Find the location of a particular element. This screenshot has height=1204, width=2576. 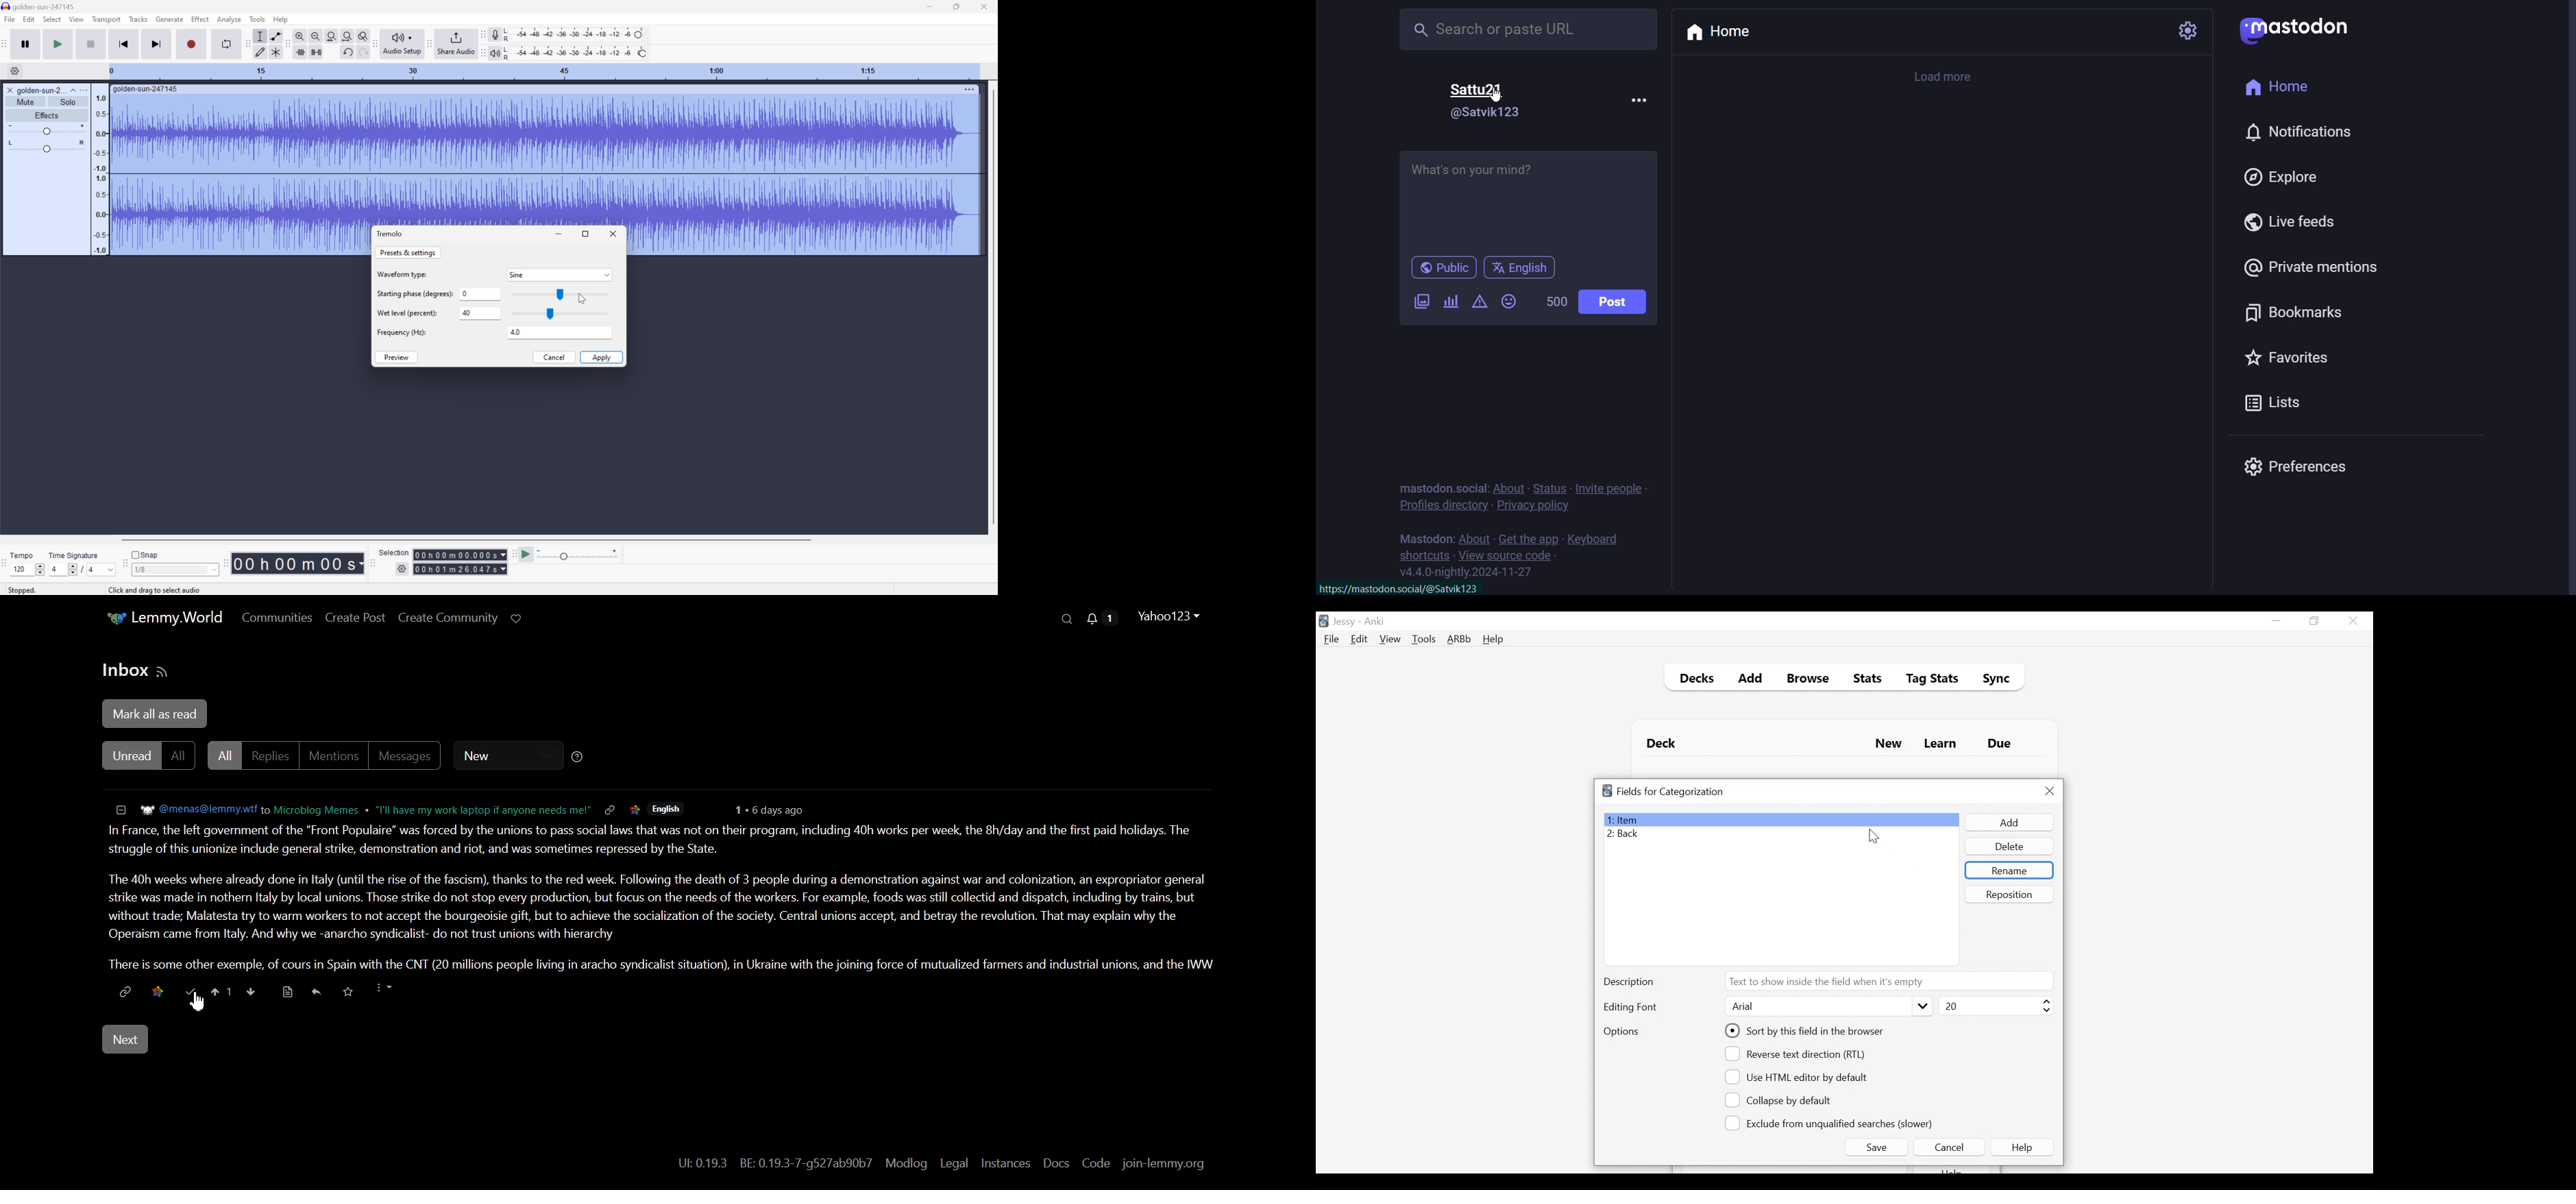

(un)select Use HTML editor by default is located at coordinates (1799, 1077).